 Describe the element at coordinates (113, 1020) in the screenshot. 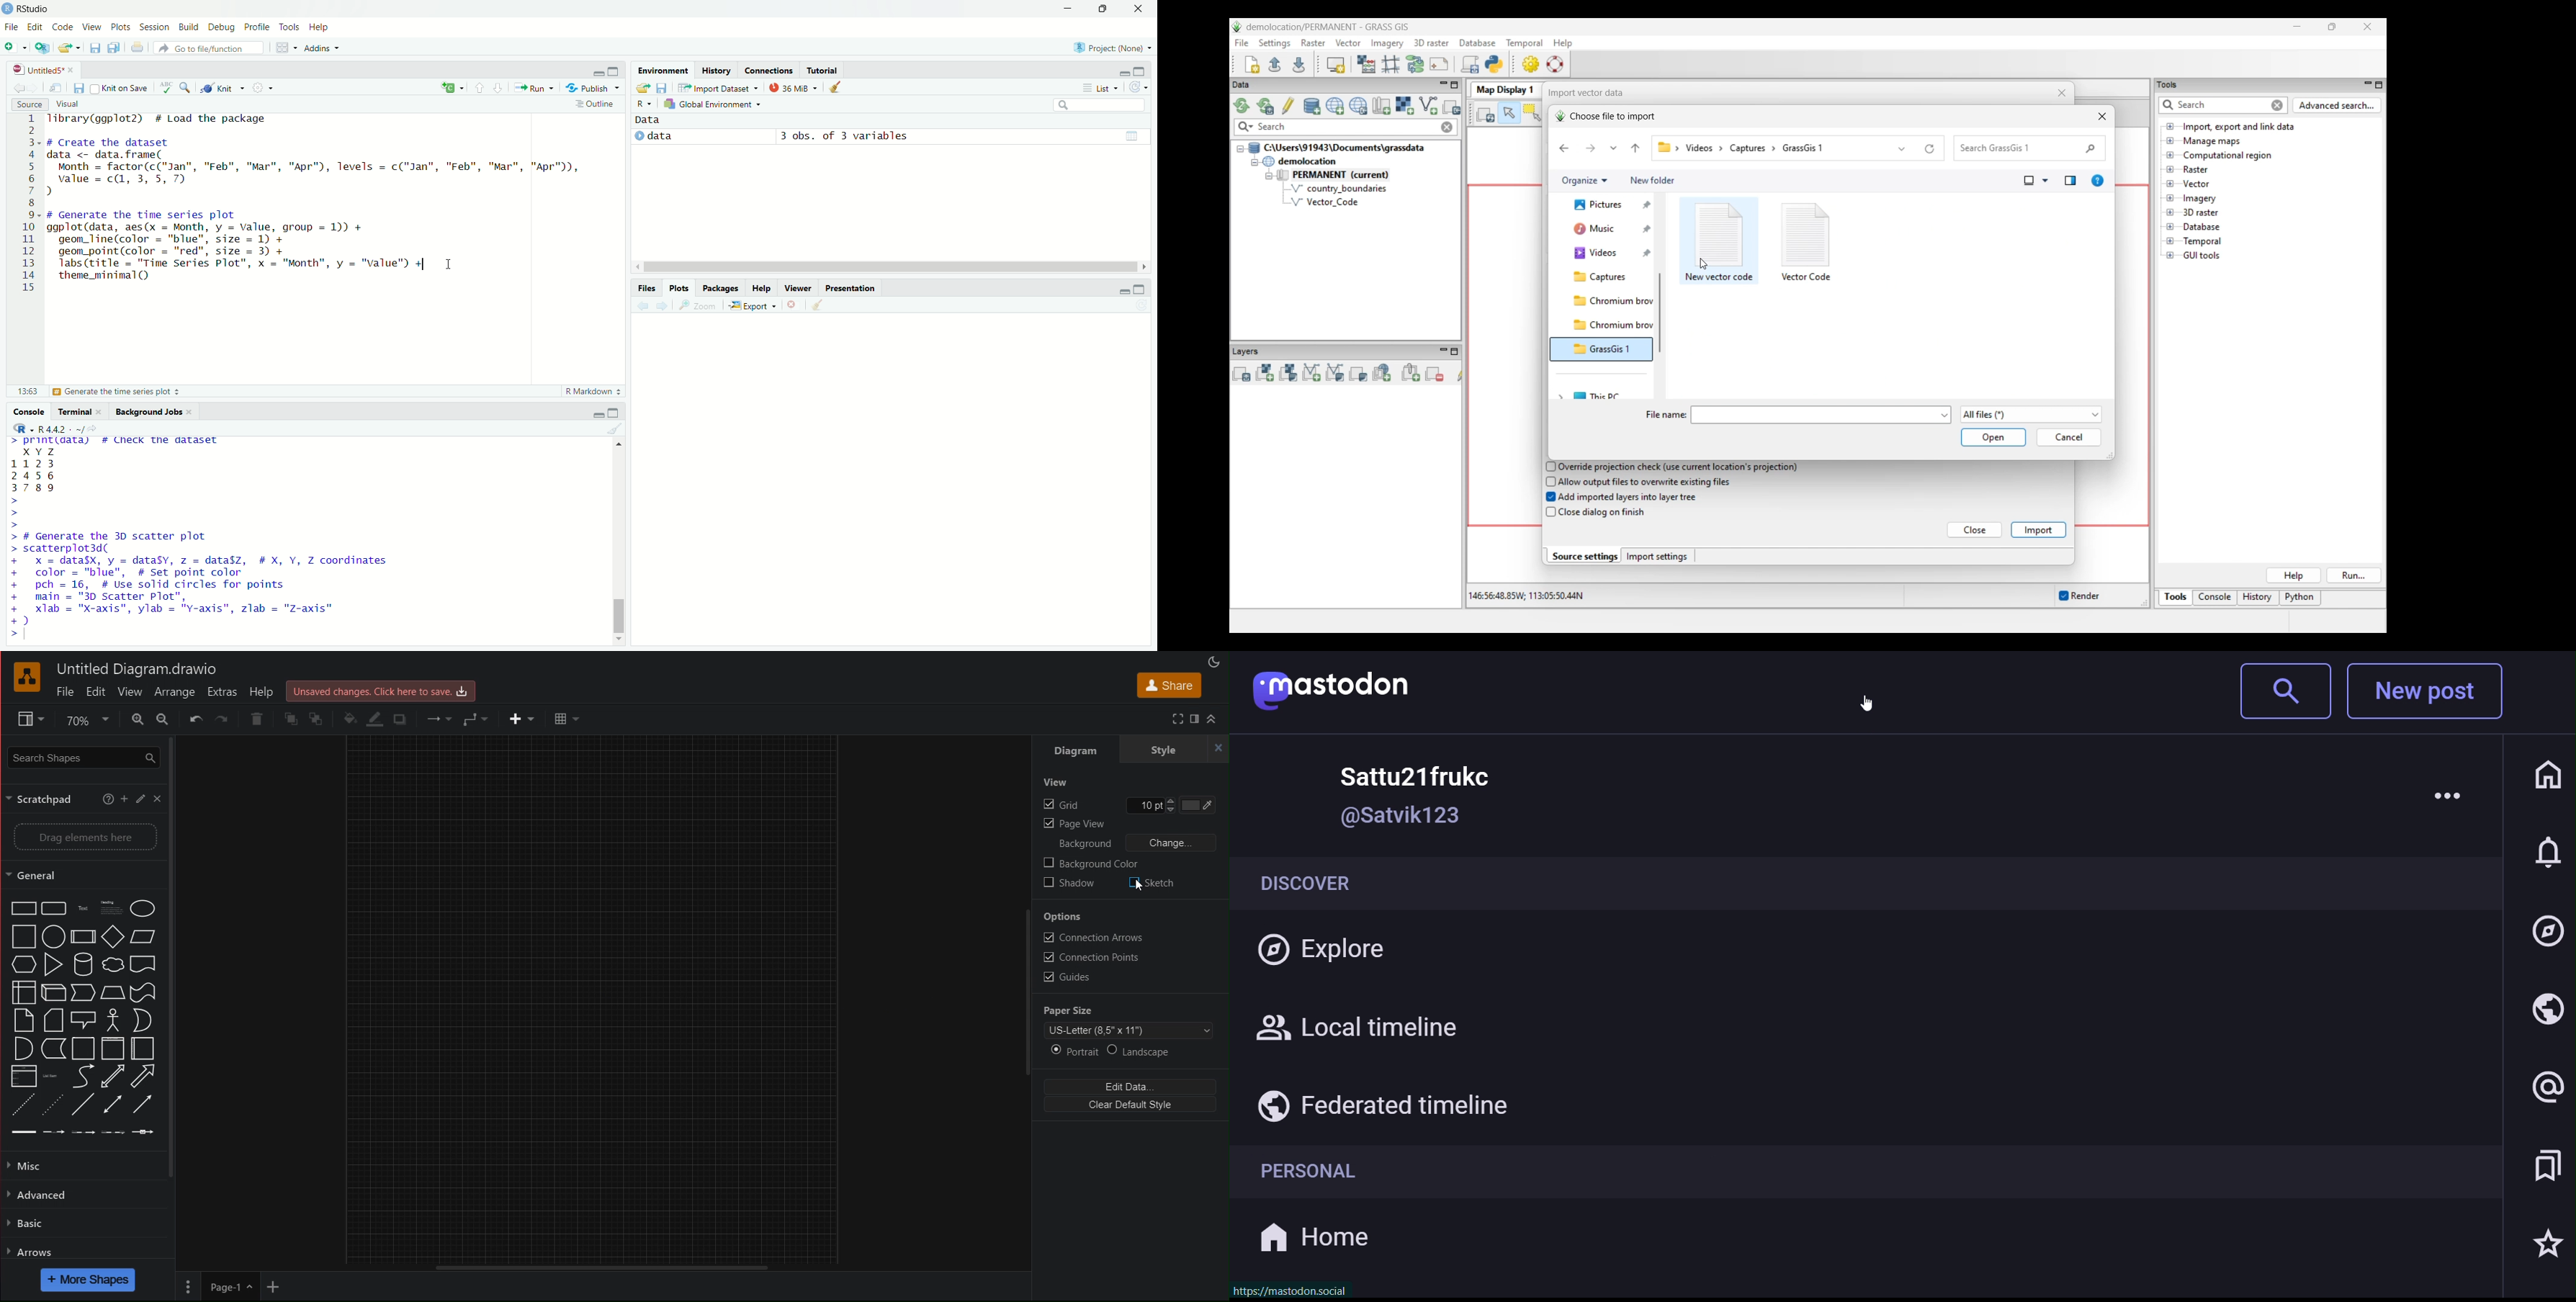

I see `actor` at that location.